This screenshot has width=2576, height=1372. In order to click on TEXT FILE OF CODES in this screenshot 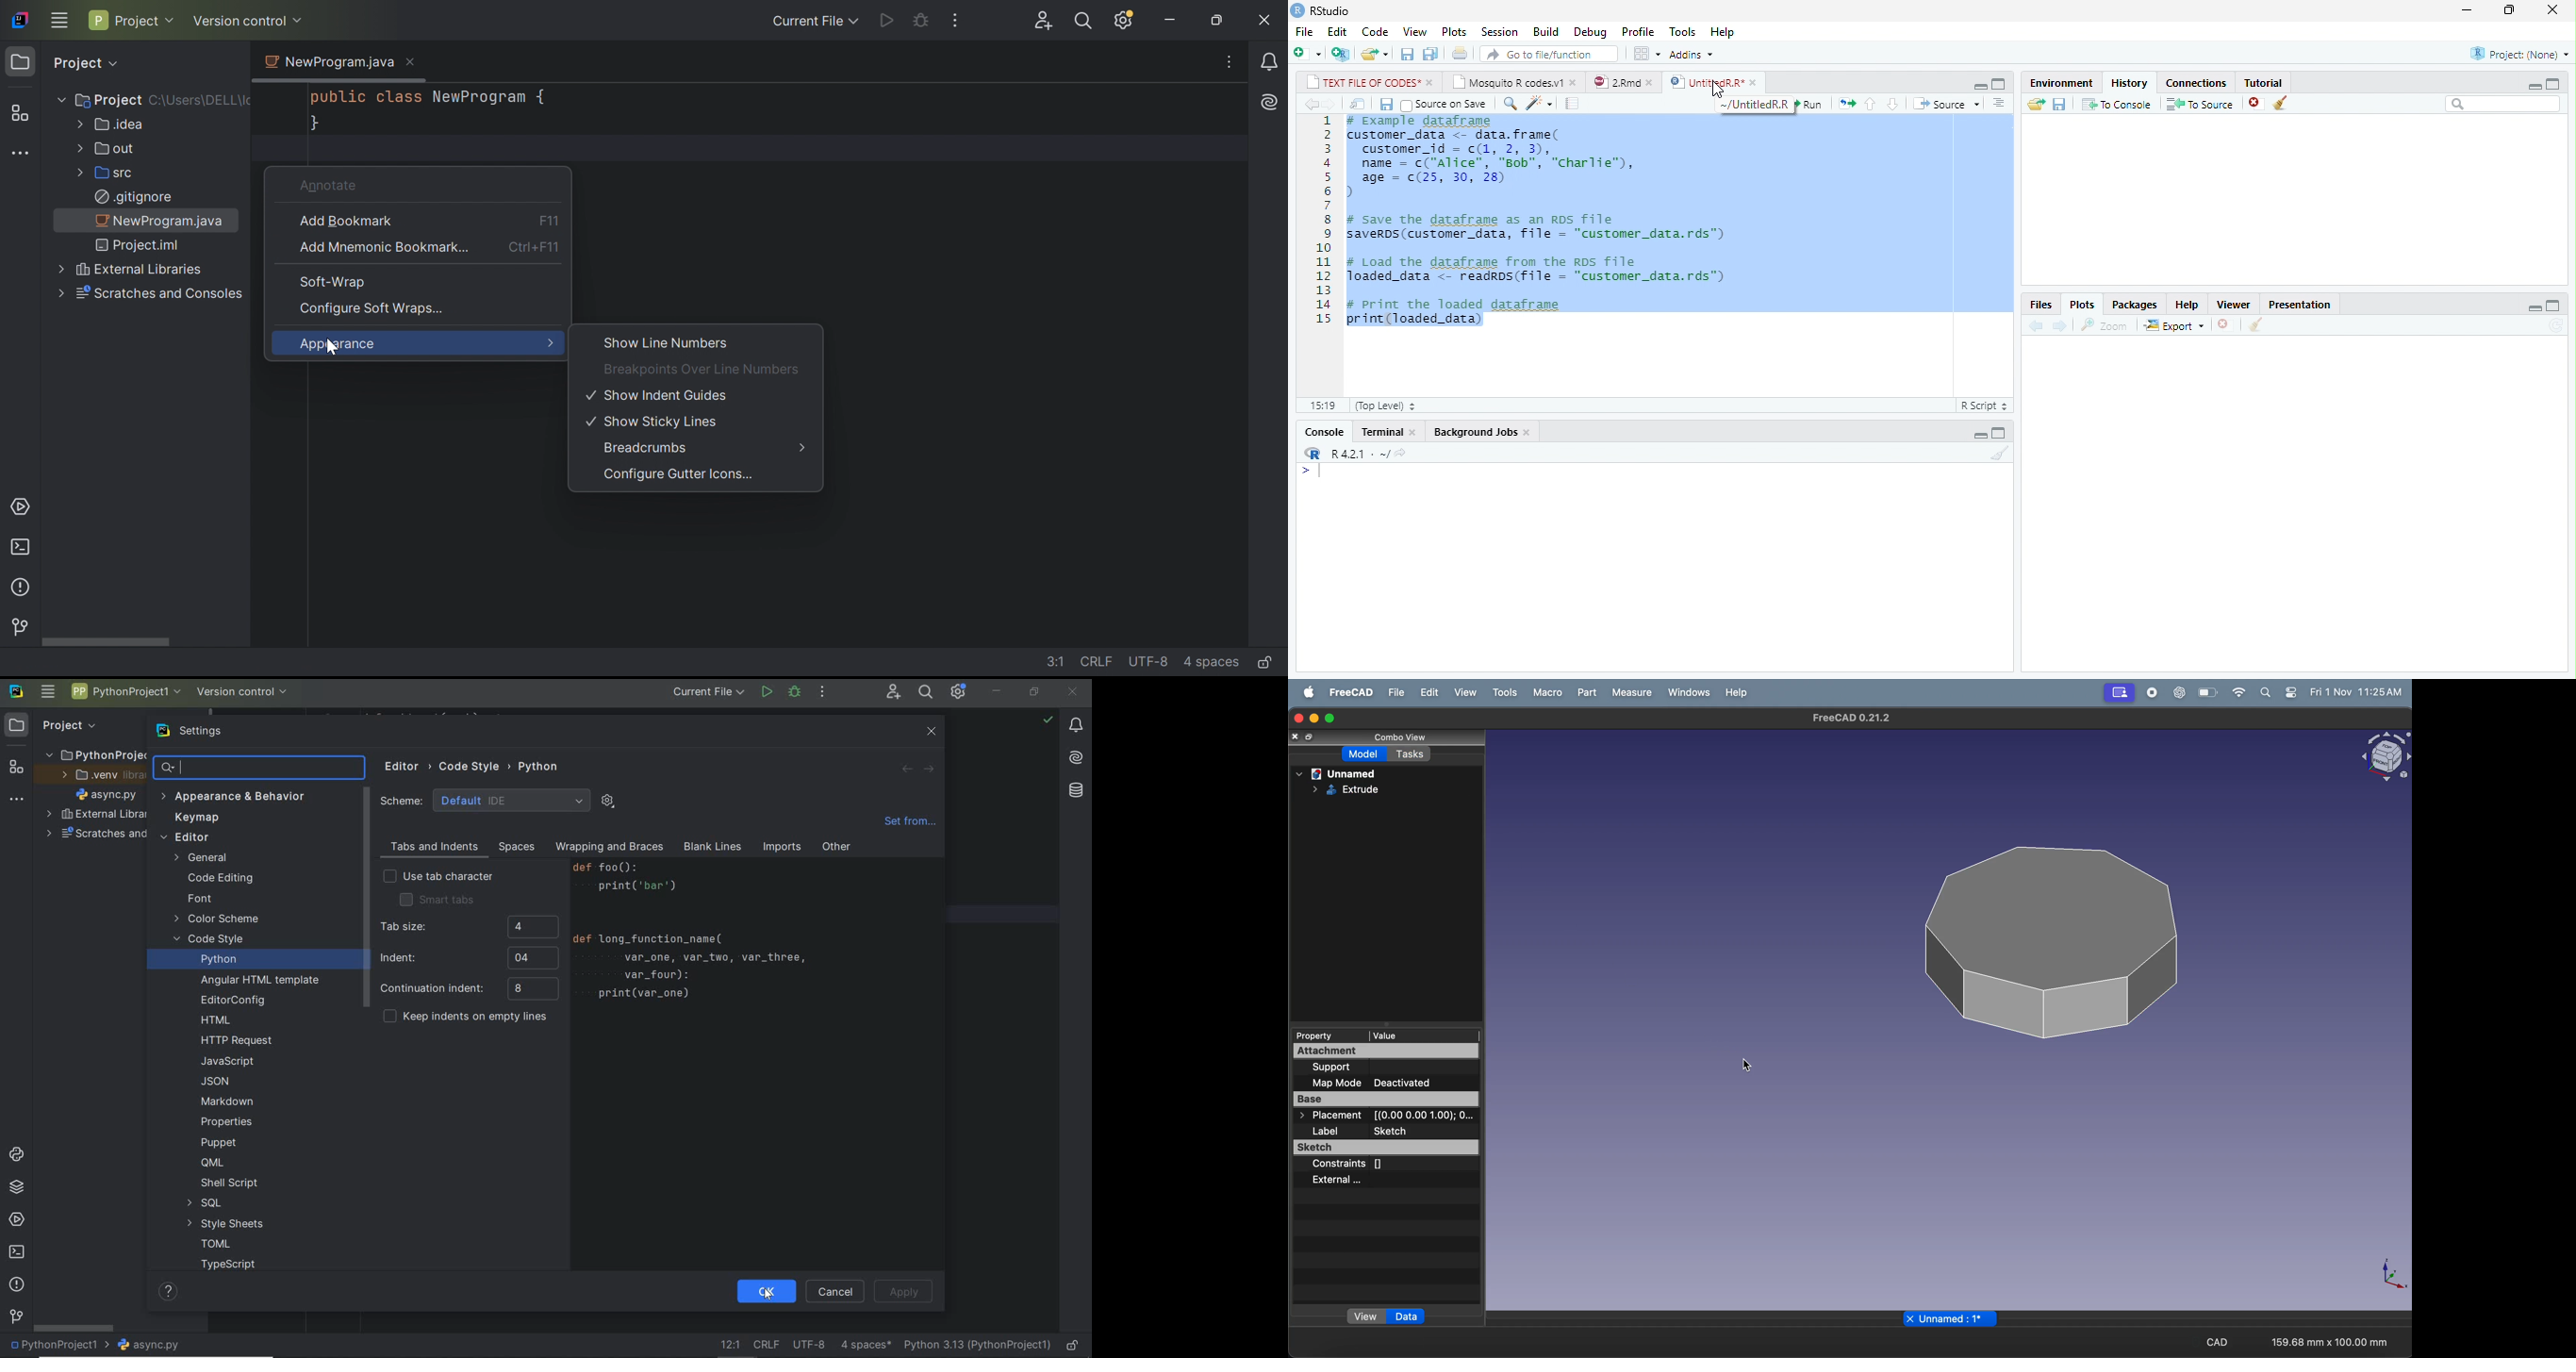, I will do `click(1360, 82)`.